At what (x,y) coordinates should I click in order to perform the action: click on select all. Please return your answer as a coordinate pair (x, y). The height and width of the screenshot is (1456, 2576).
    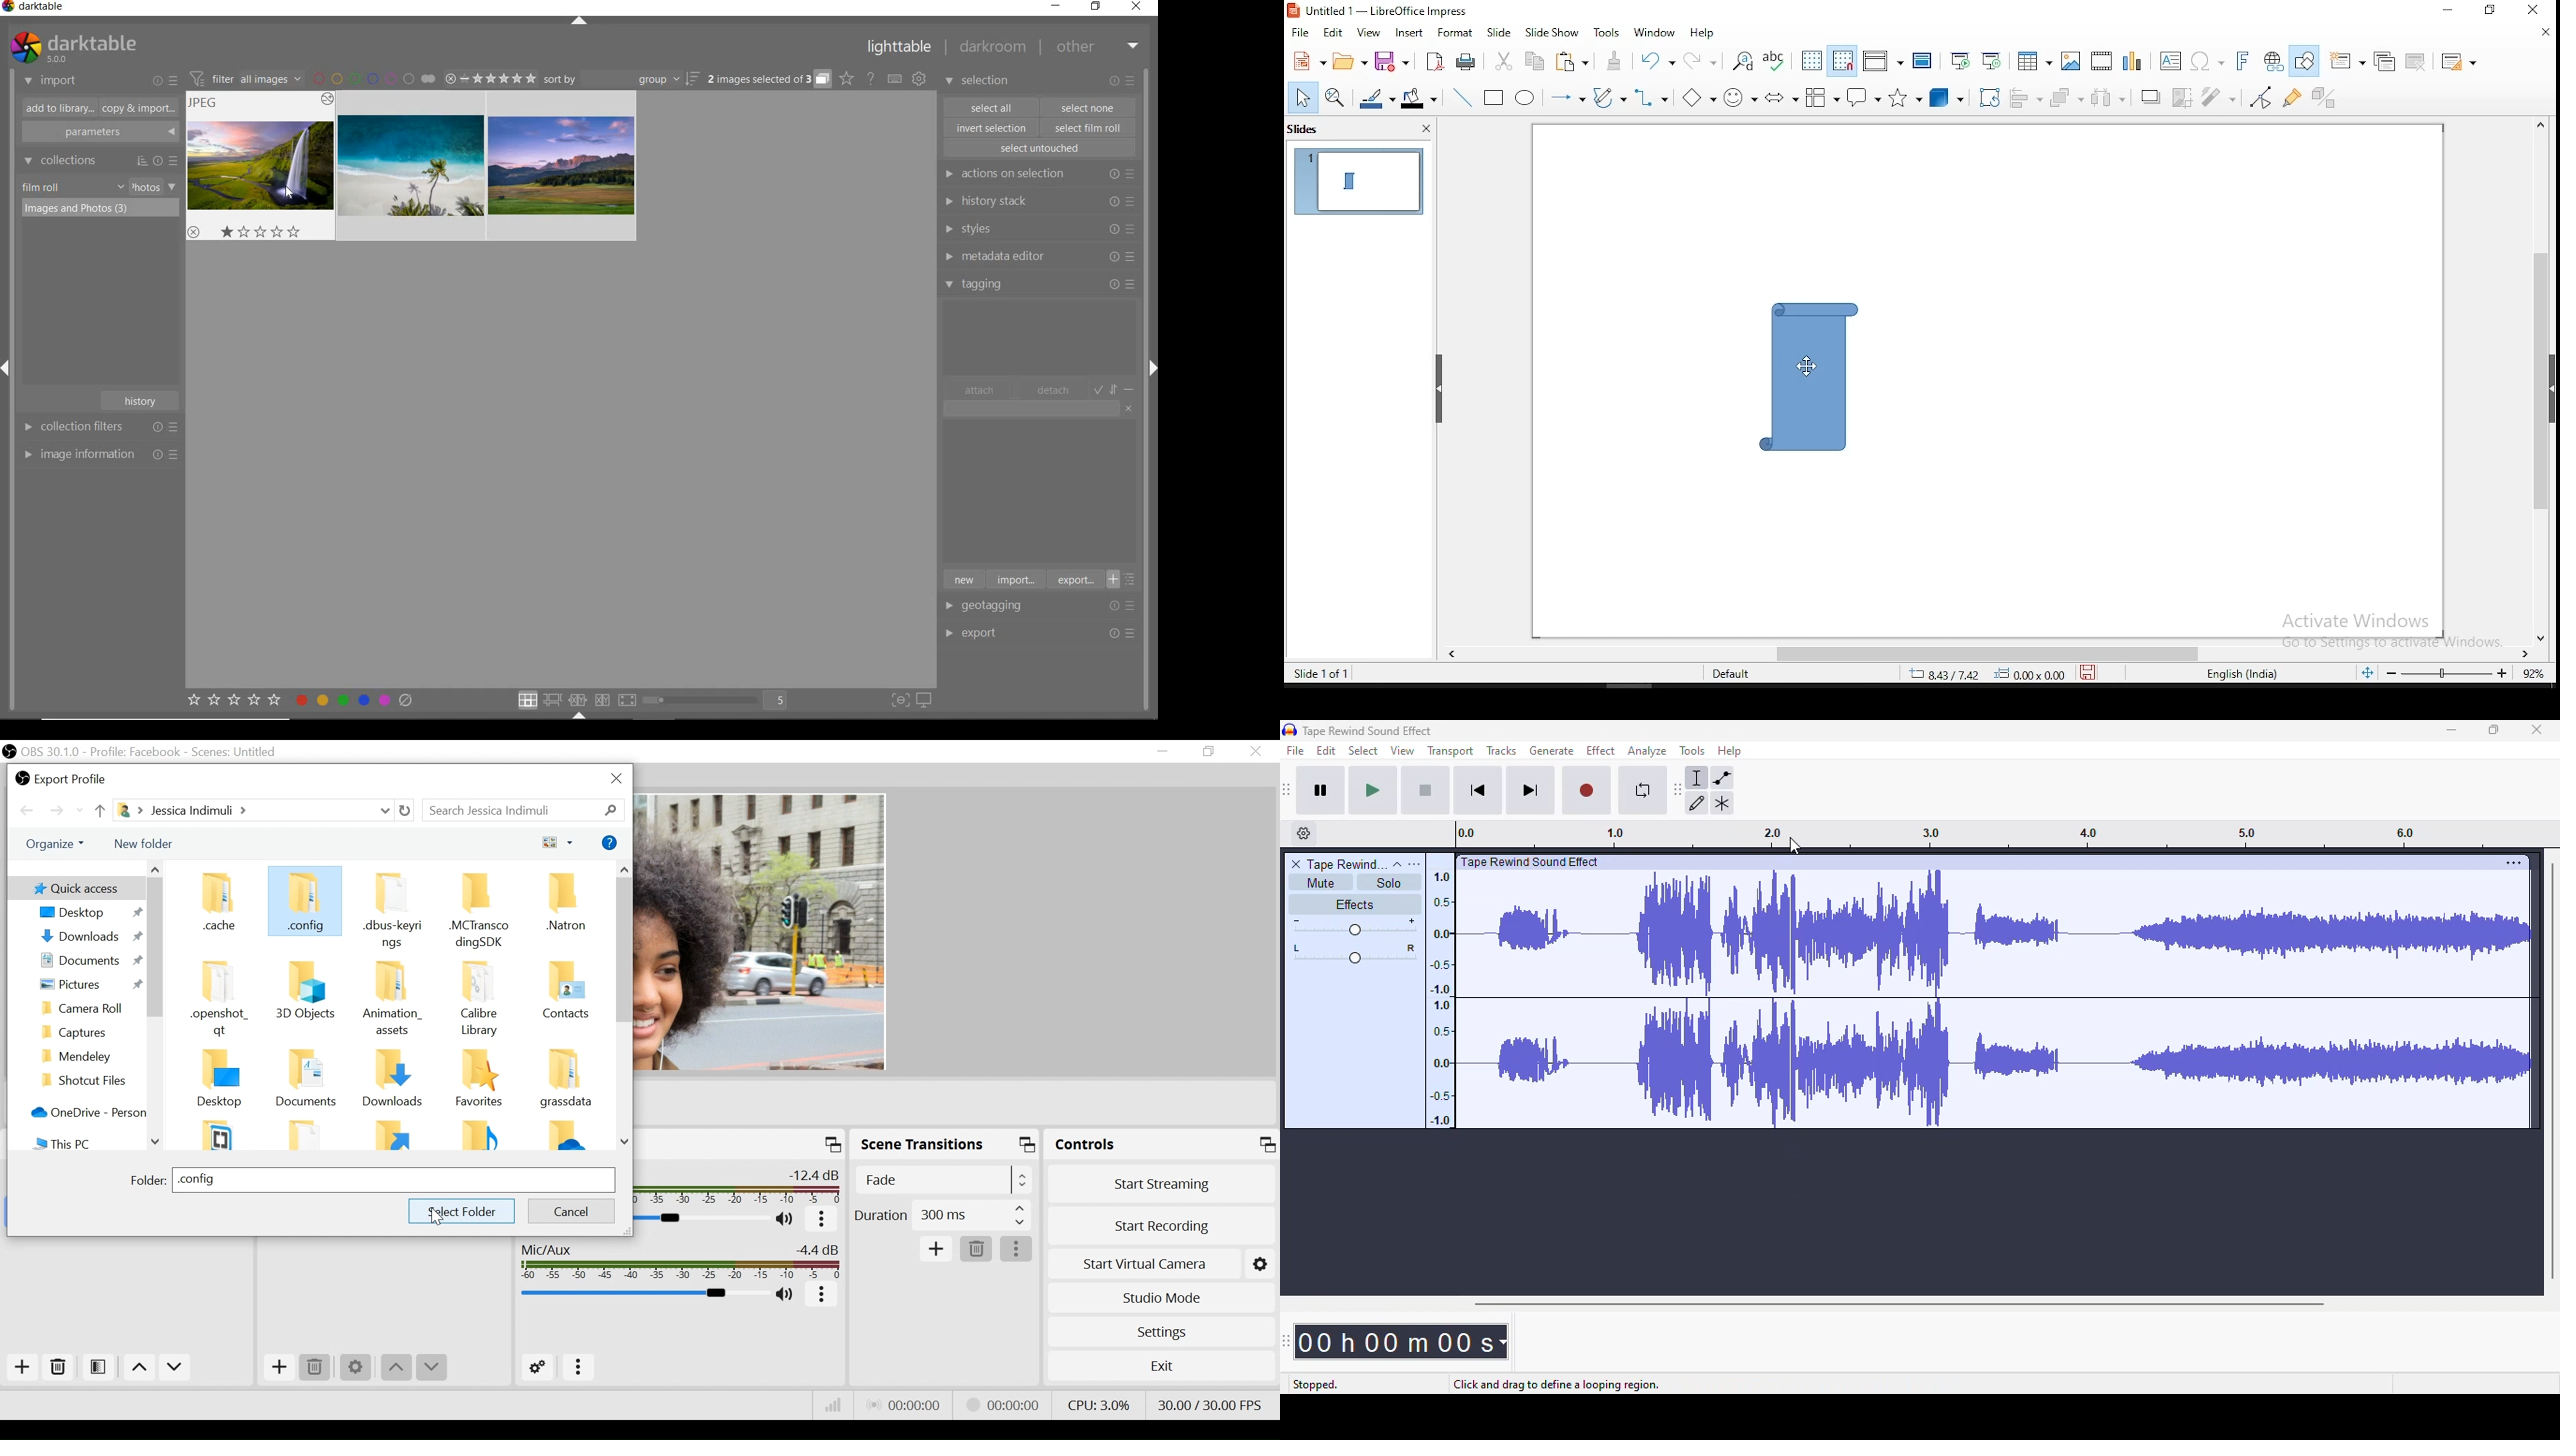
    Looking at the image, I should click on (992, 106).